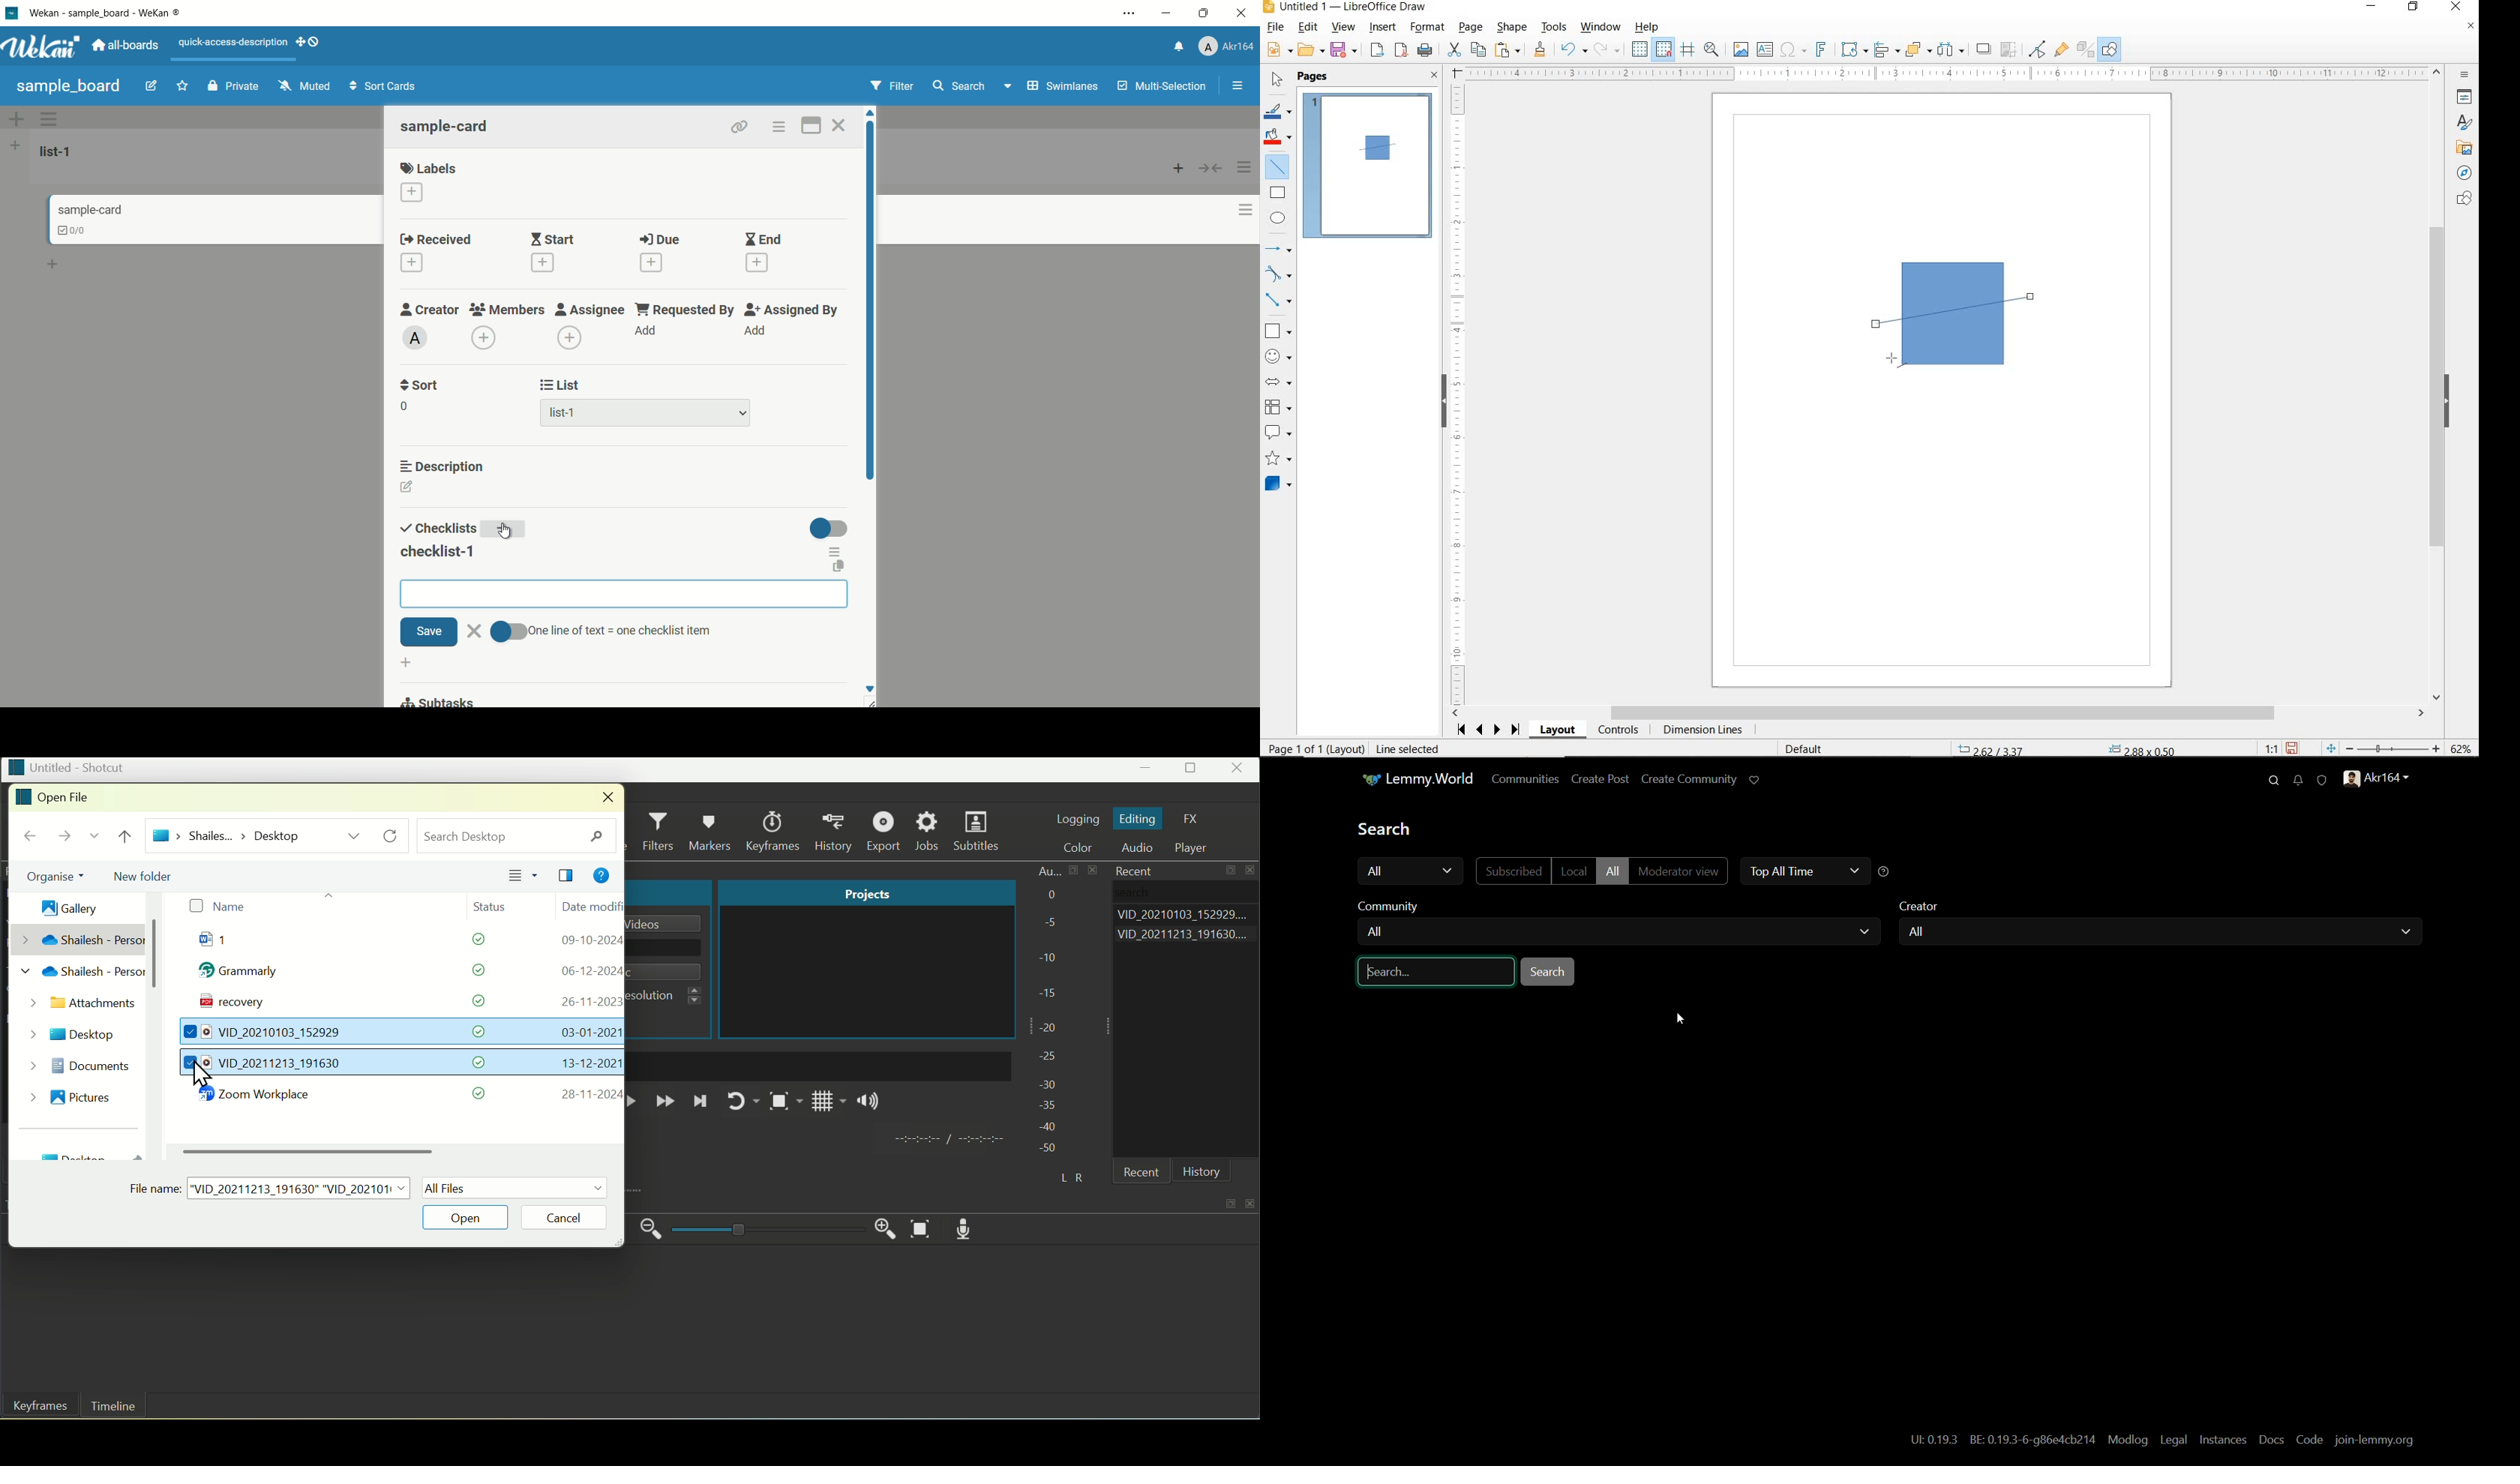  Describe the element at coordinates (1610, 50) in the screenshot. I see `REDO` at that location.